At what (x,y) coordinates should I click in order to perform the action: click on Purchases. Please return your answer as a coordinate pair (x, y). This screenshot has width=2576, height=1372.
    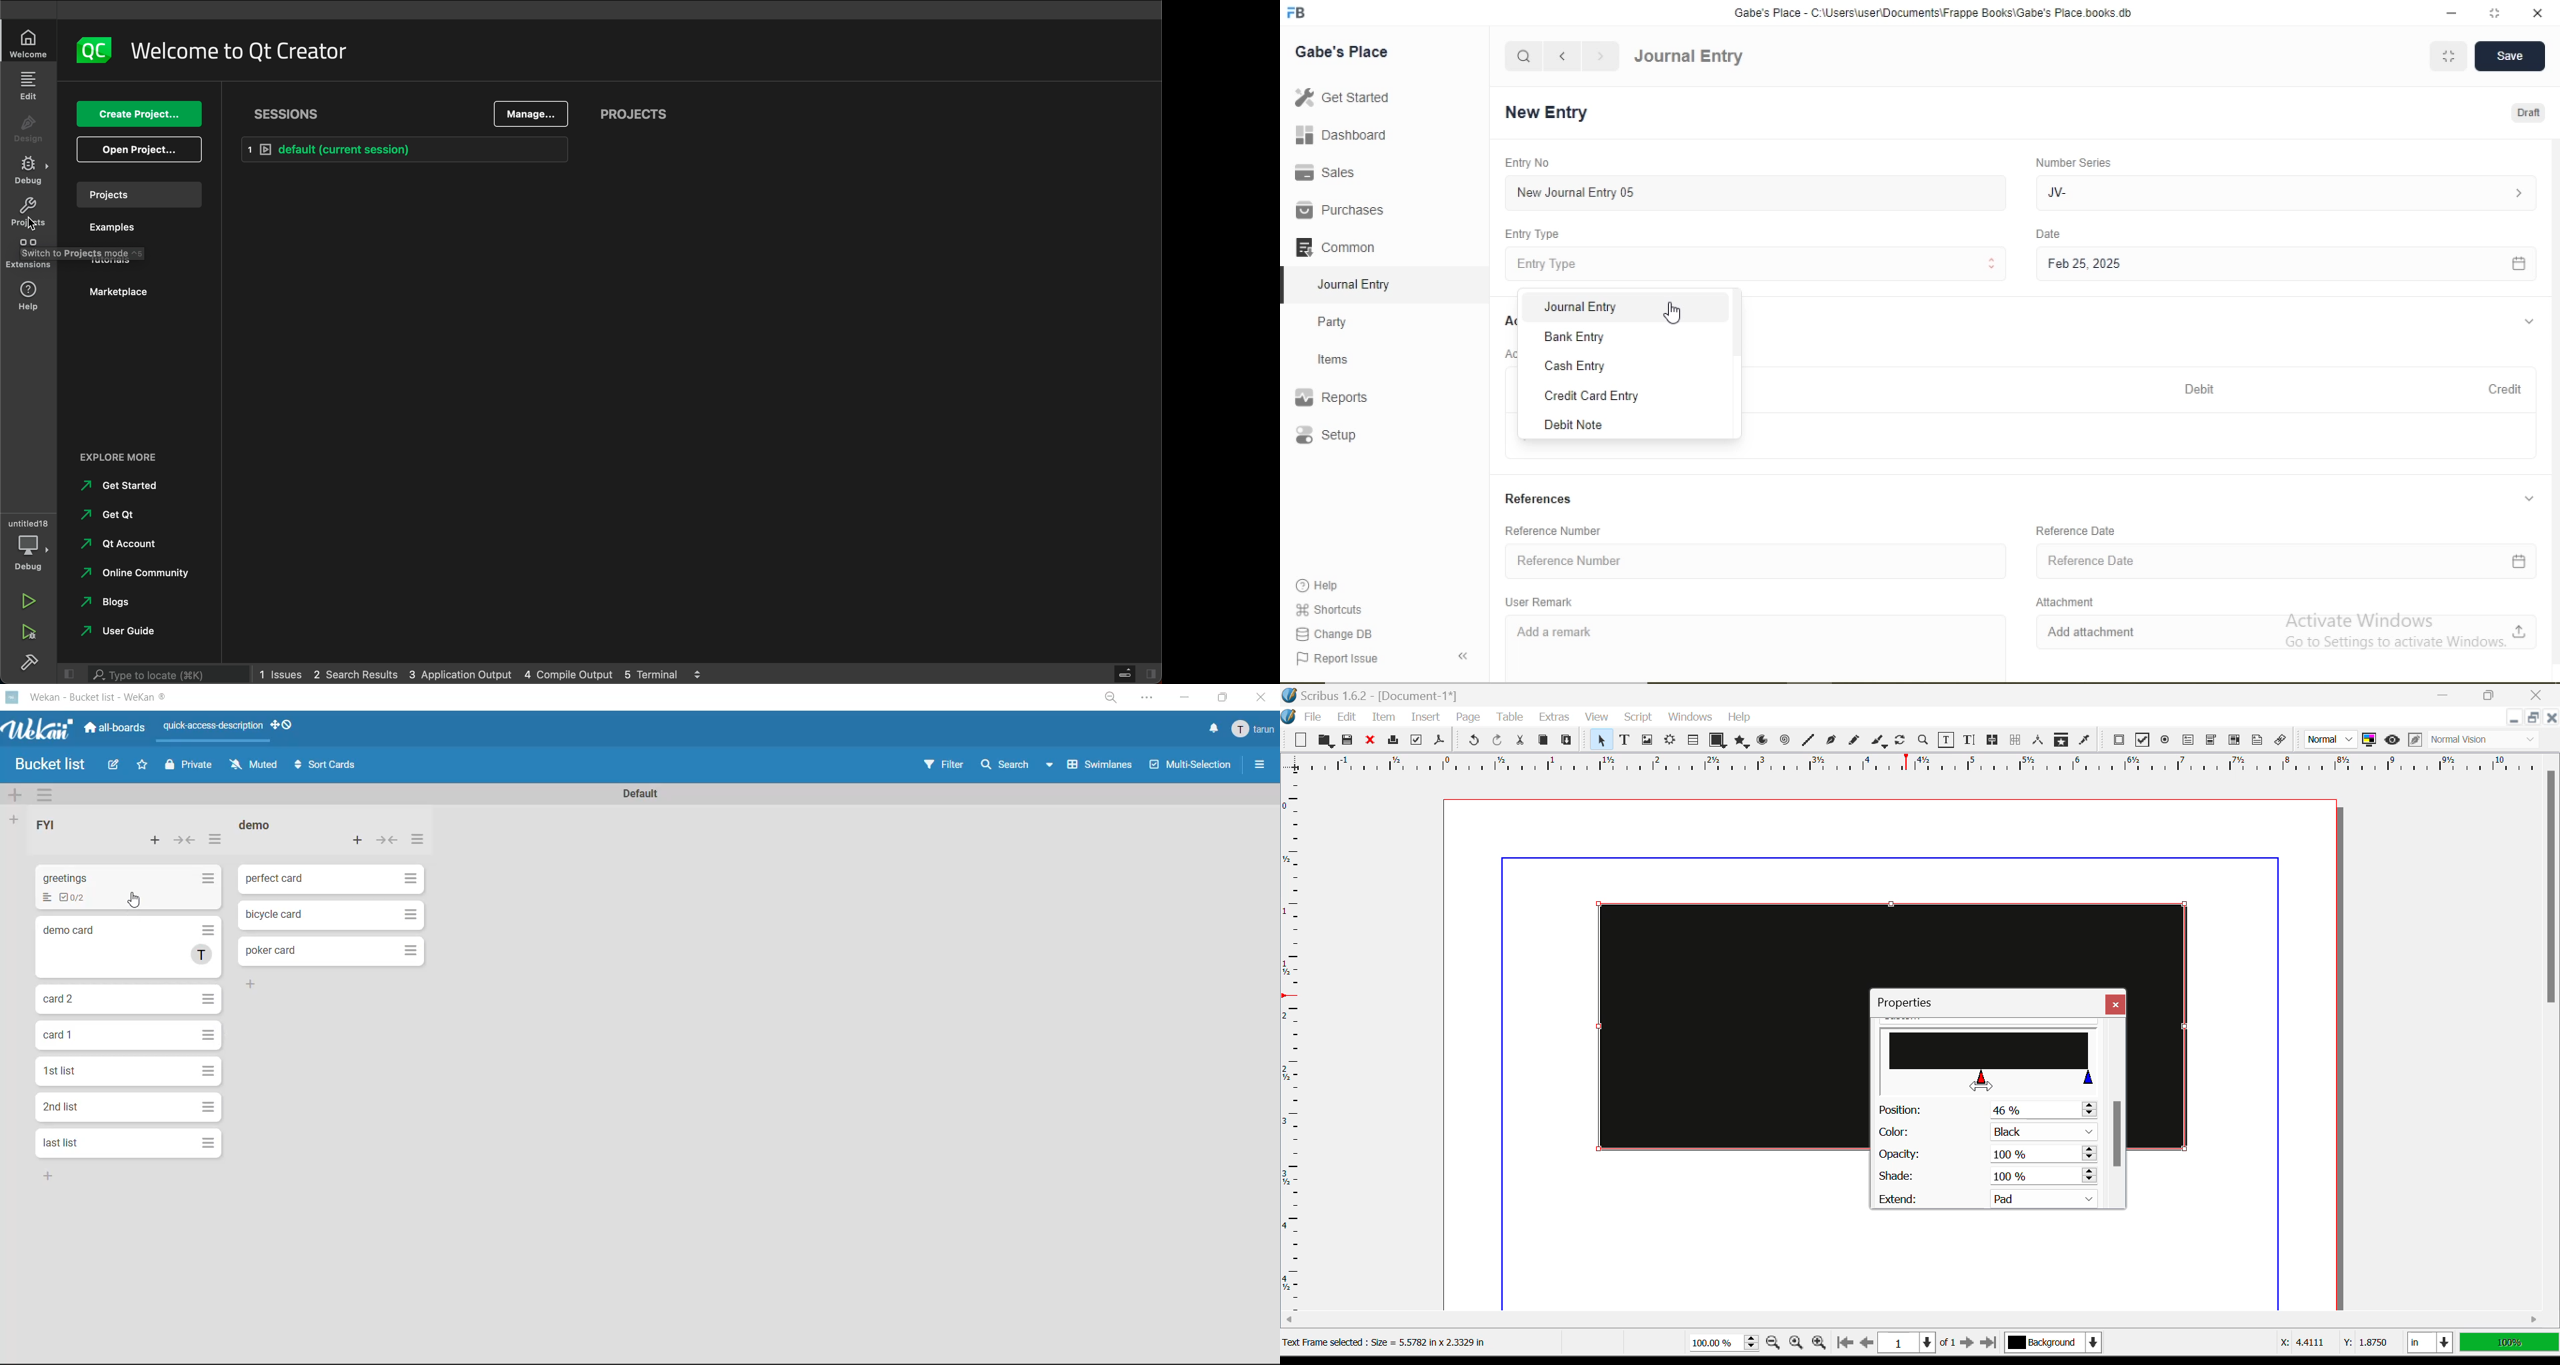
    Looking at the image, I should click on (1340, 210).